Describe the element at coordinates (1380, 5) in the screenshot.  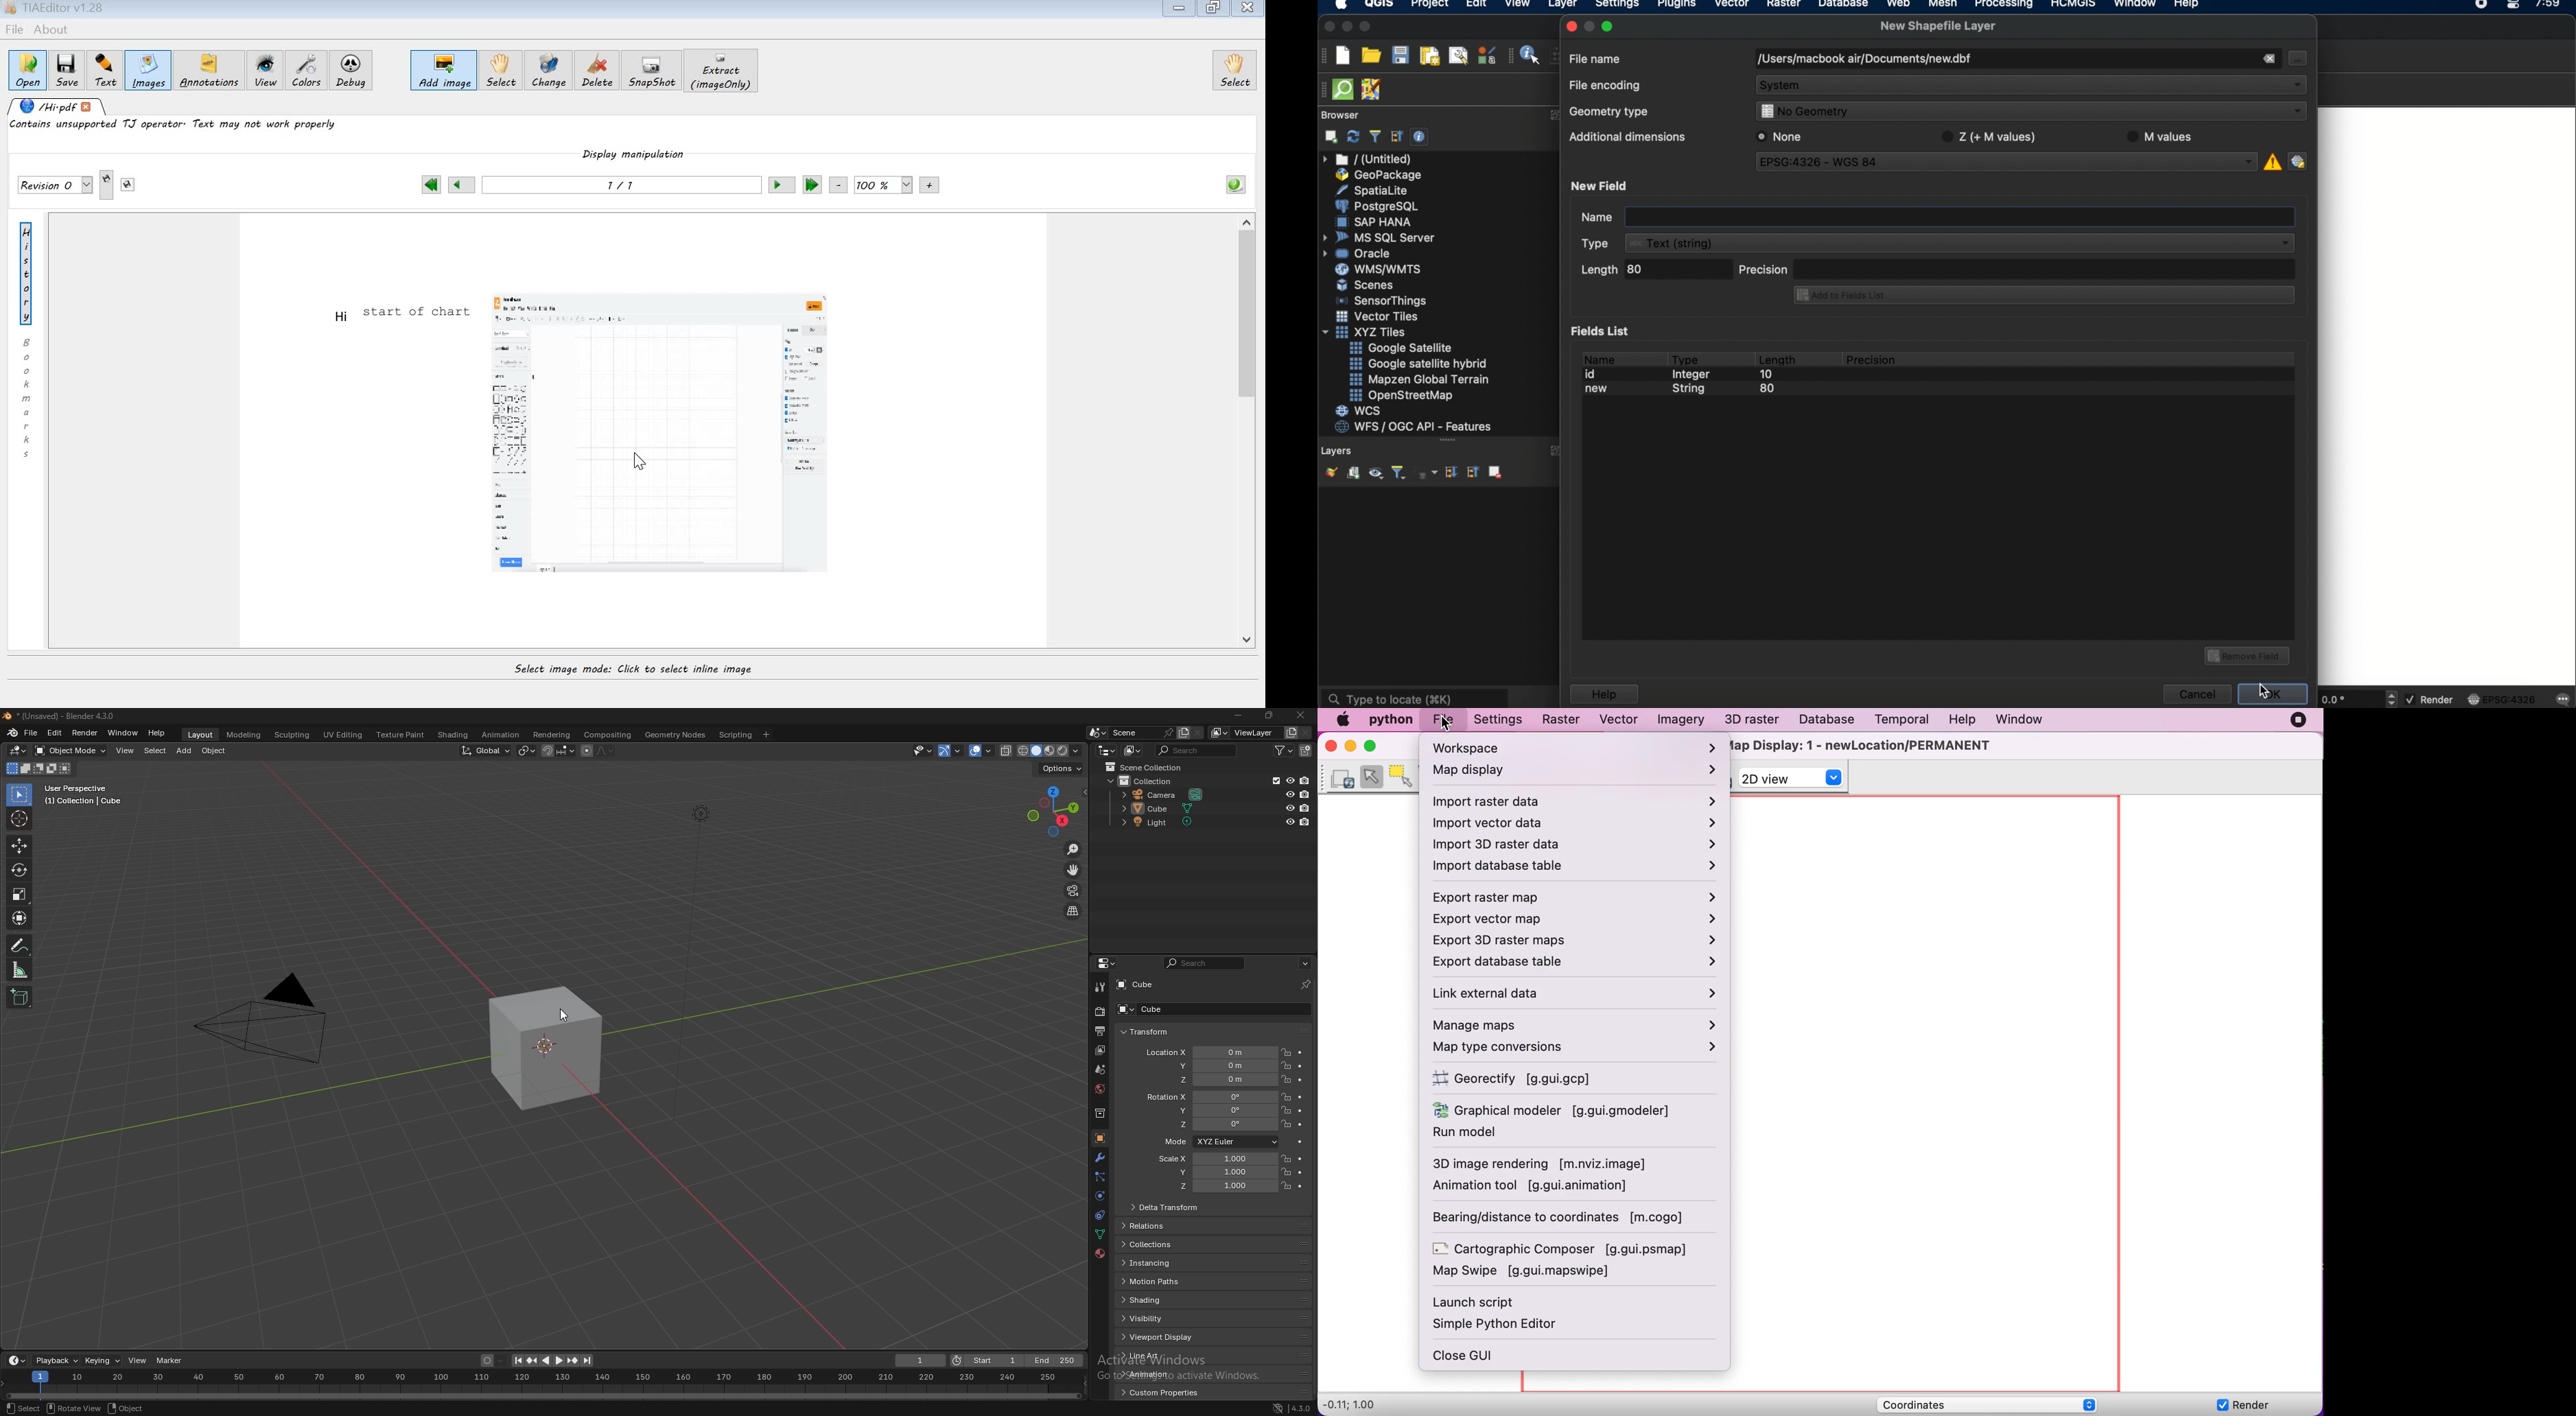
I see `QGIS` at that location.